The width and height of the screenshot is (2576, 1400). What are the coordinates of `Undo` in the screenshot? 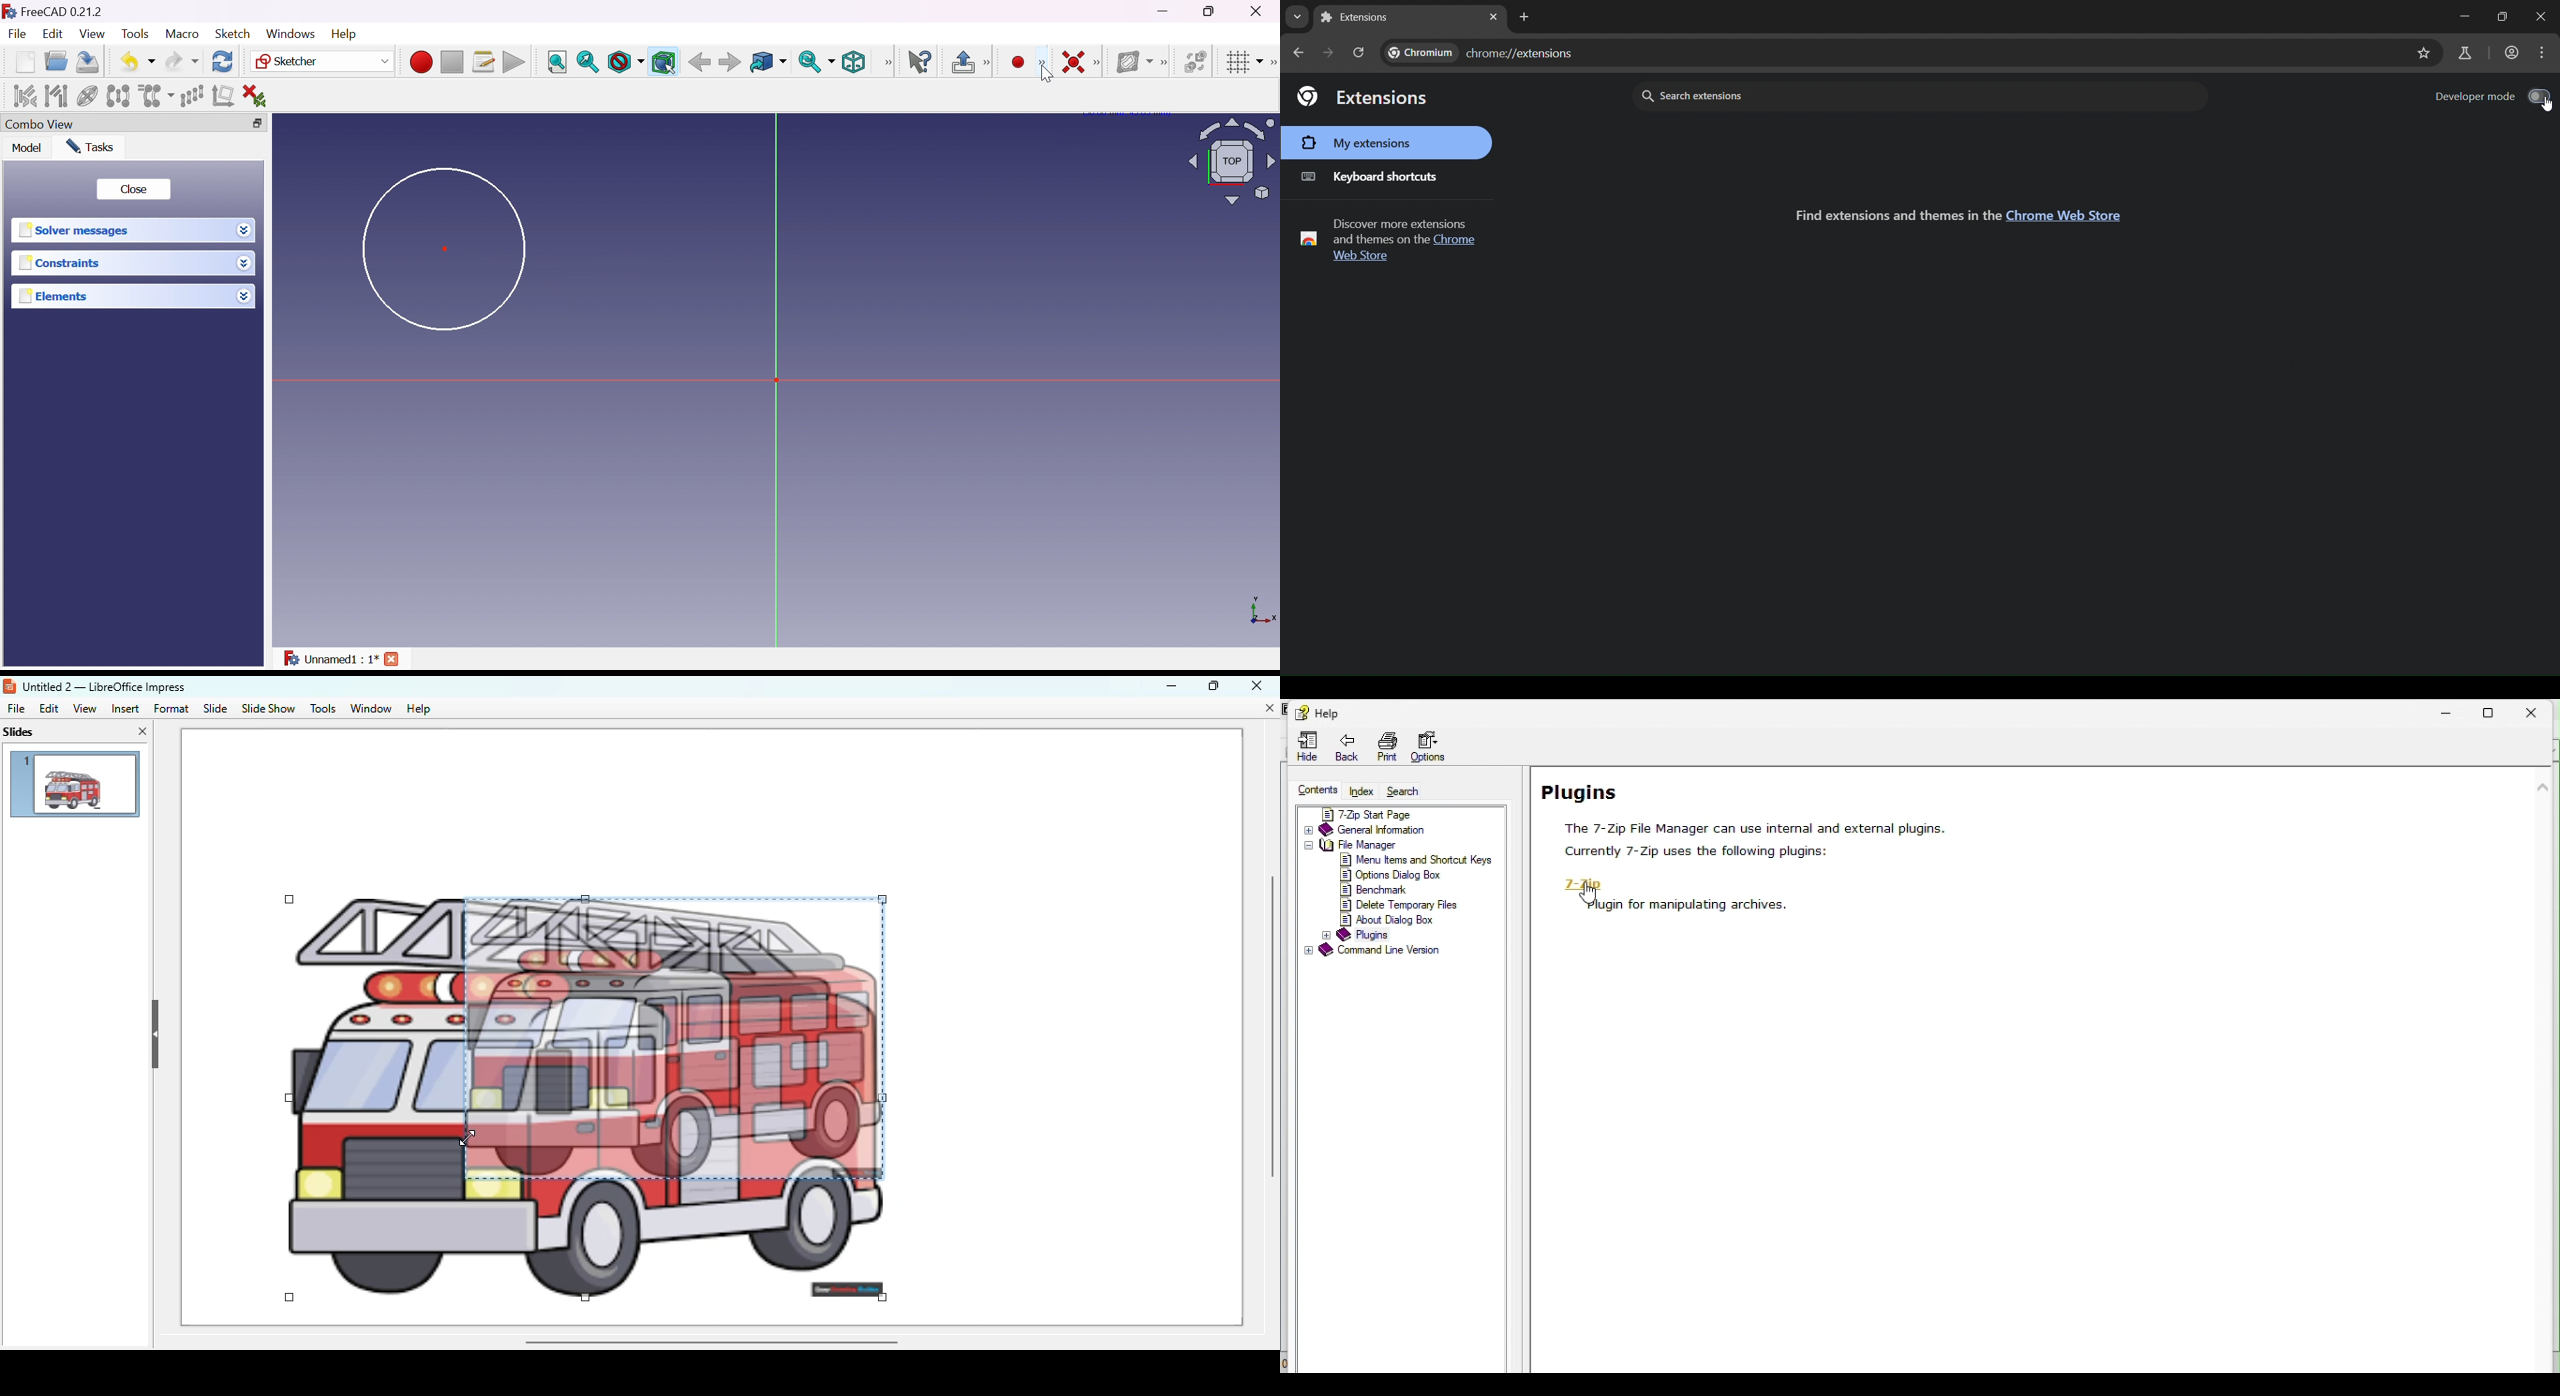 It's located at (138, 61).